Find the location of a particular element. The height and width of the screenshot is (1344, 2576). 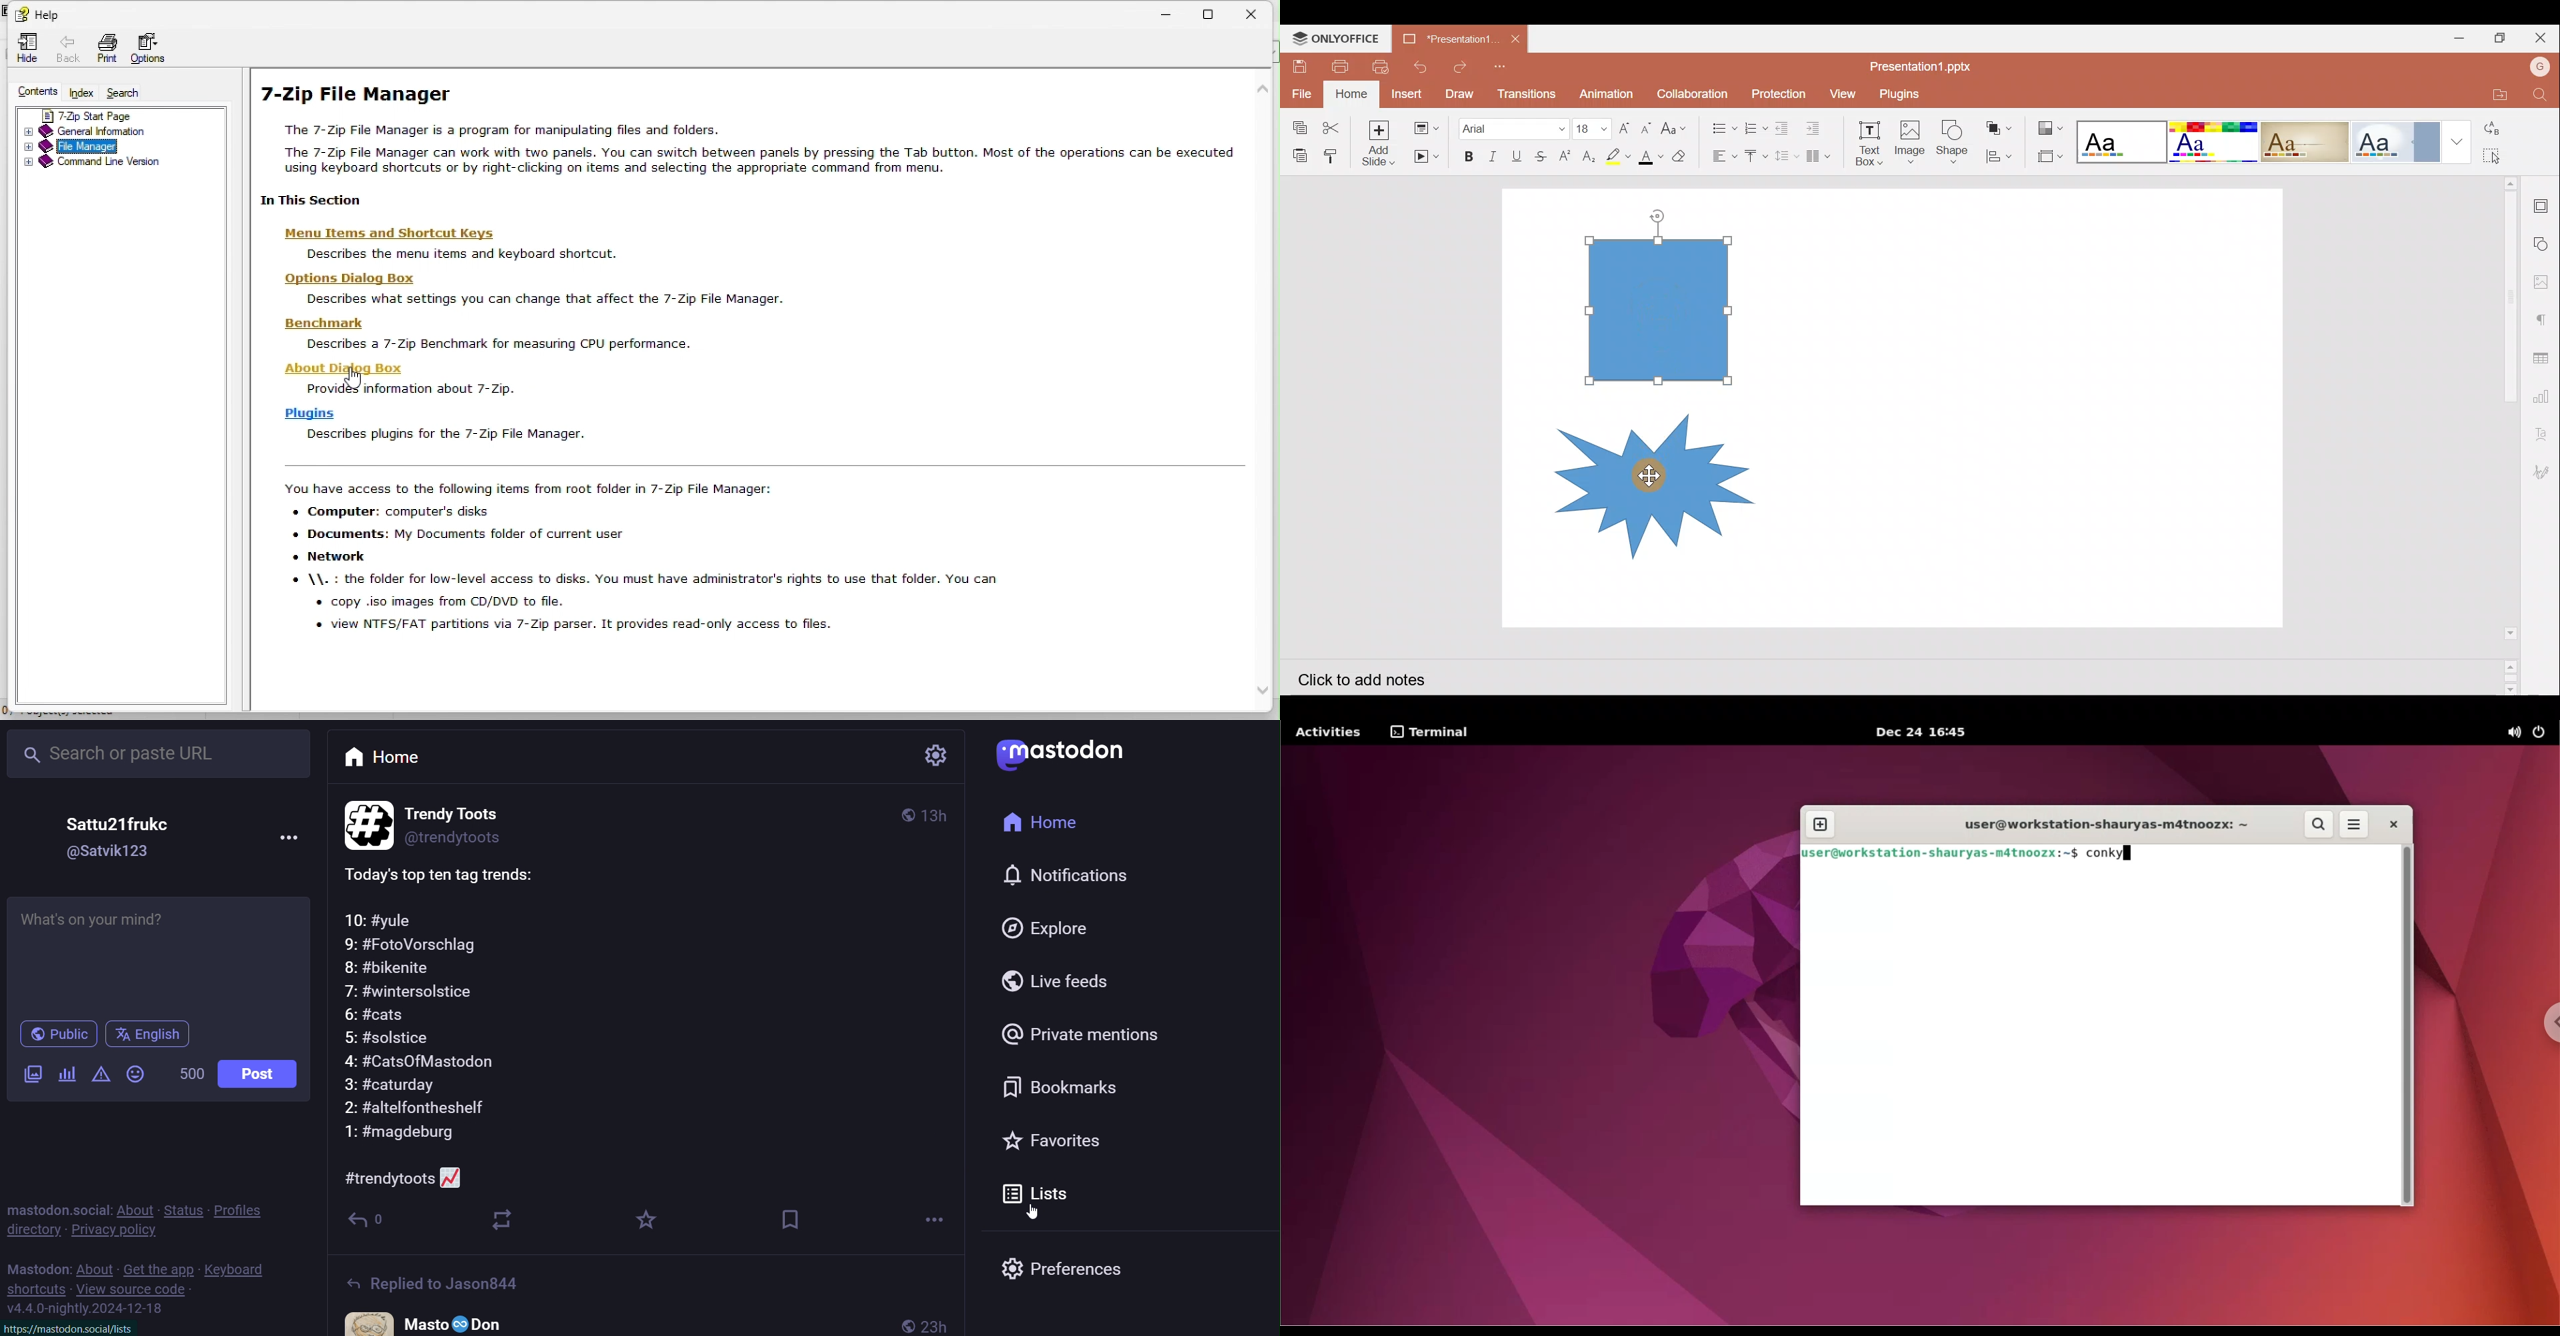

Bold is located at coordinates (1467, 154).